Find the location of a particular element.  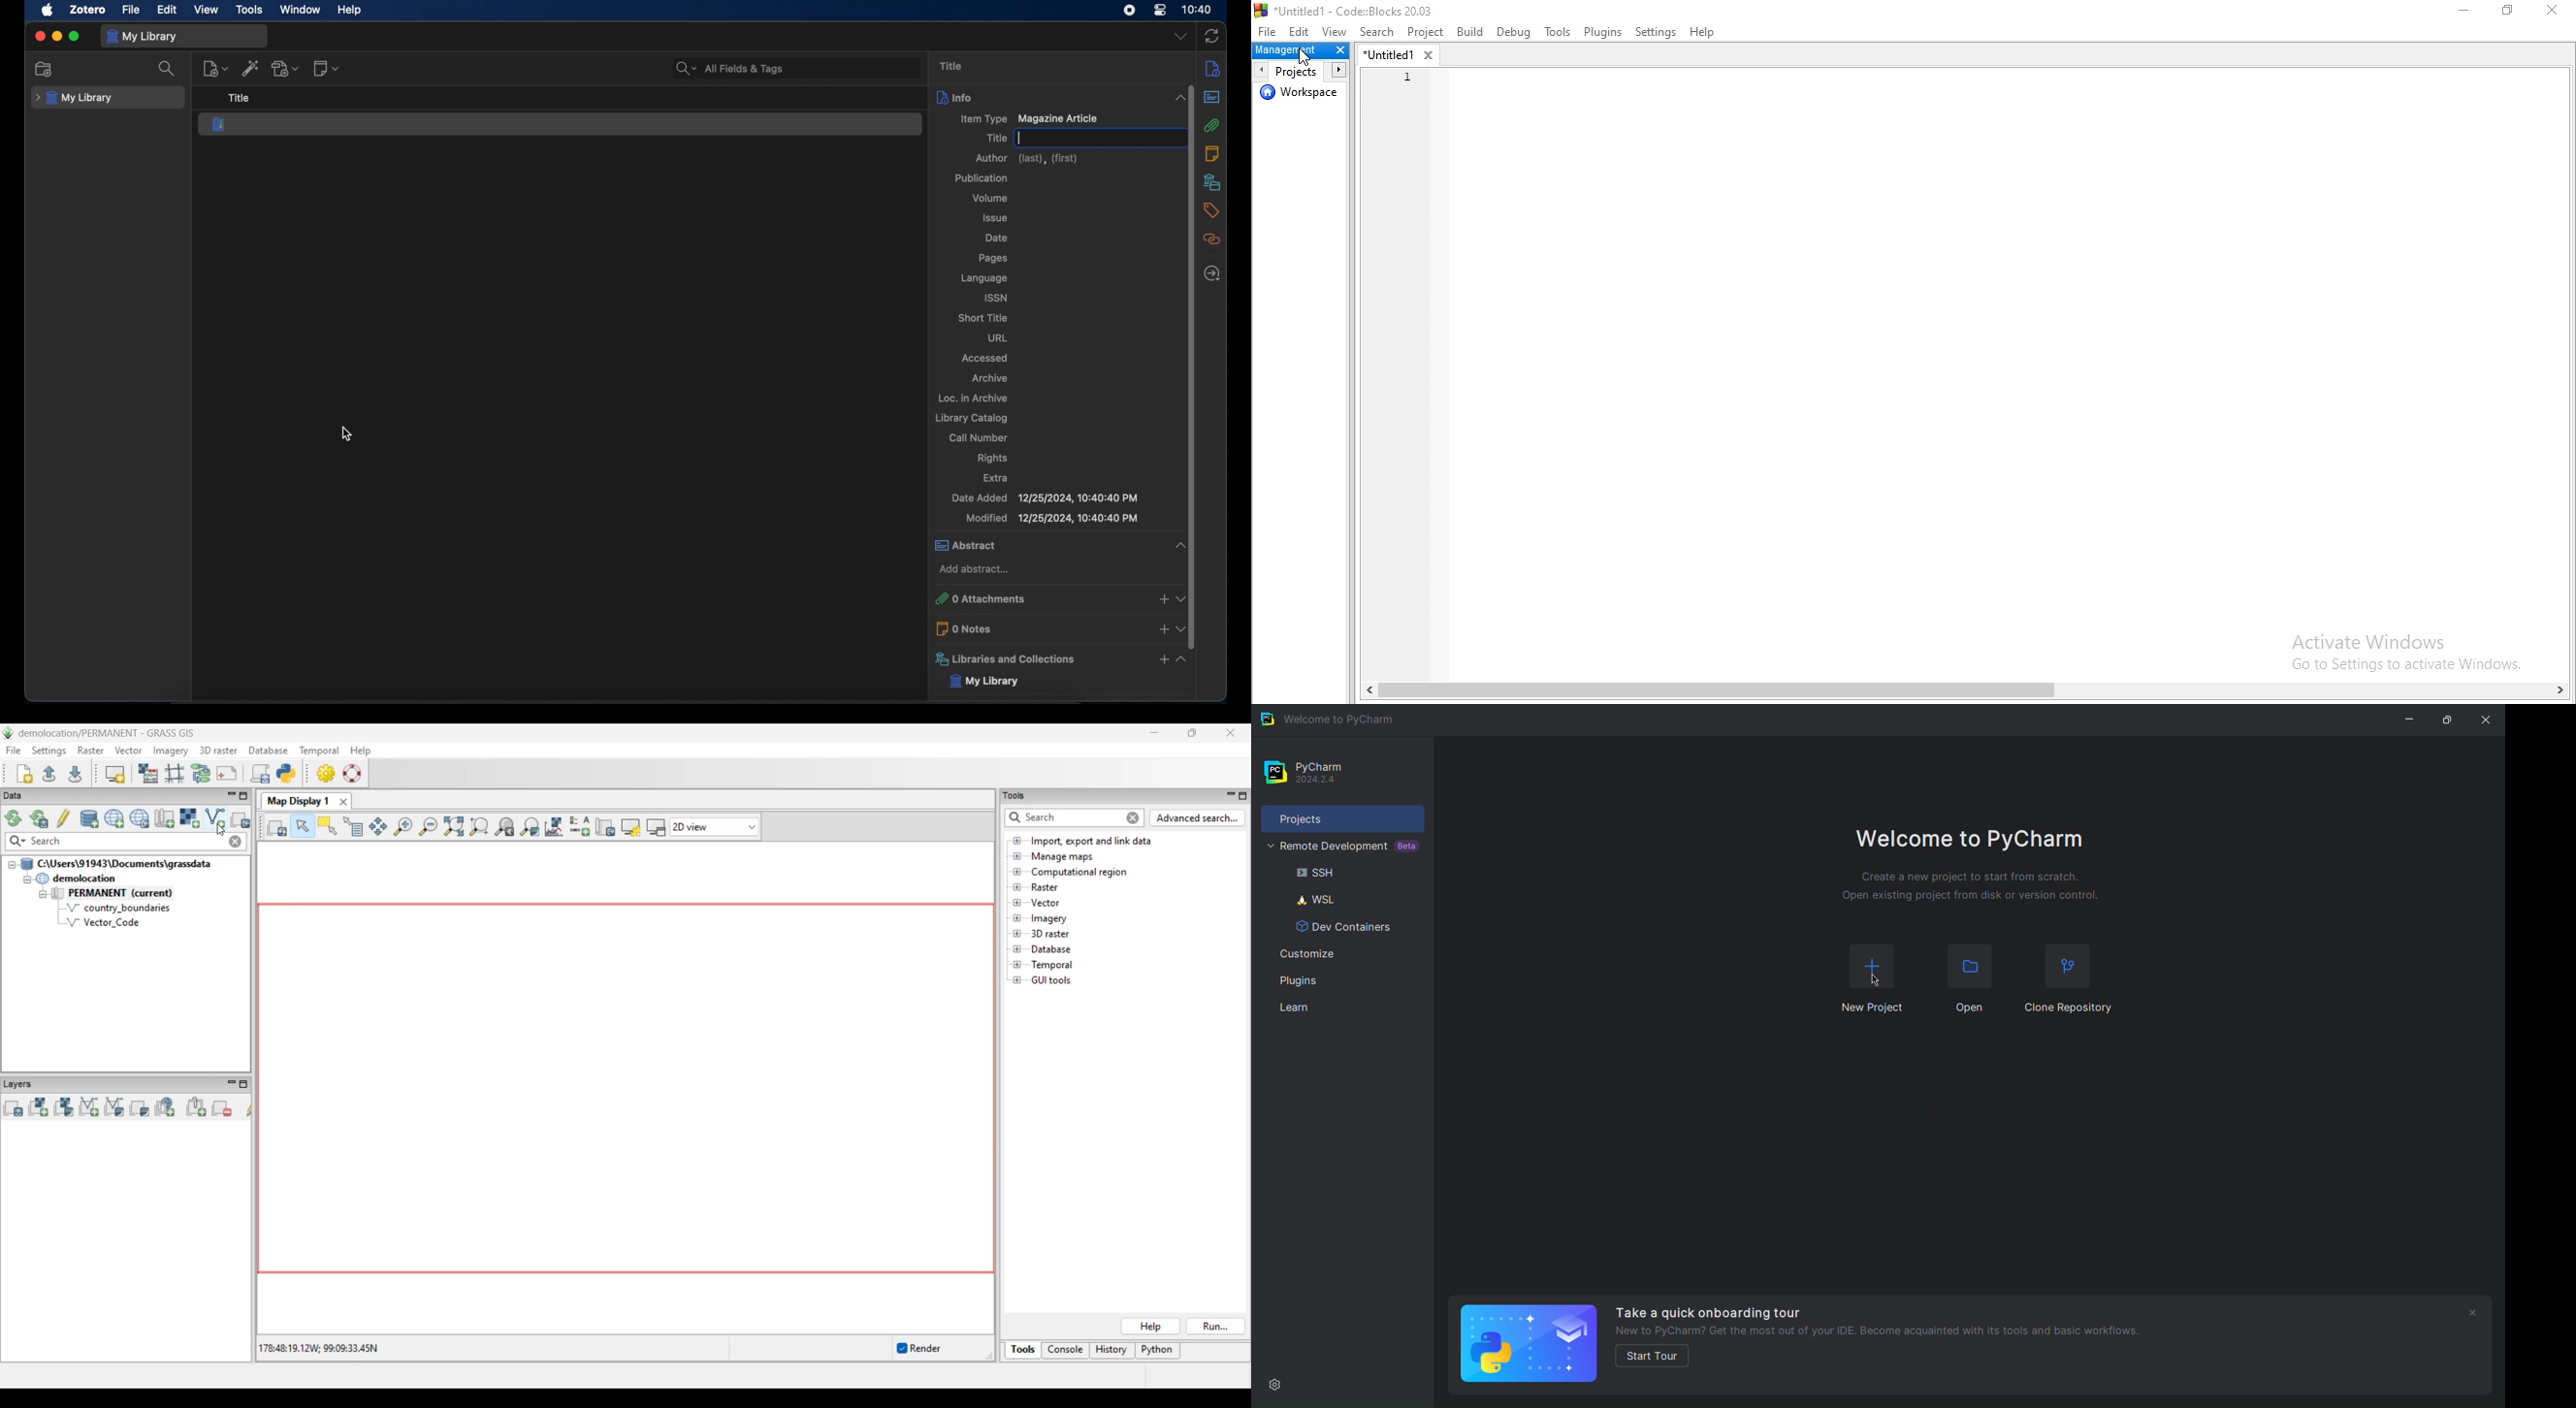

call number is located at coordinates (979, 437).